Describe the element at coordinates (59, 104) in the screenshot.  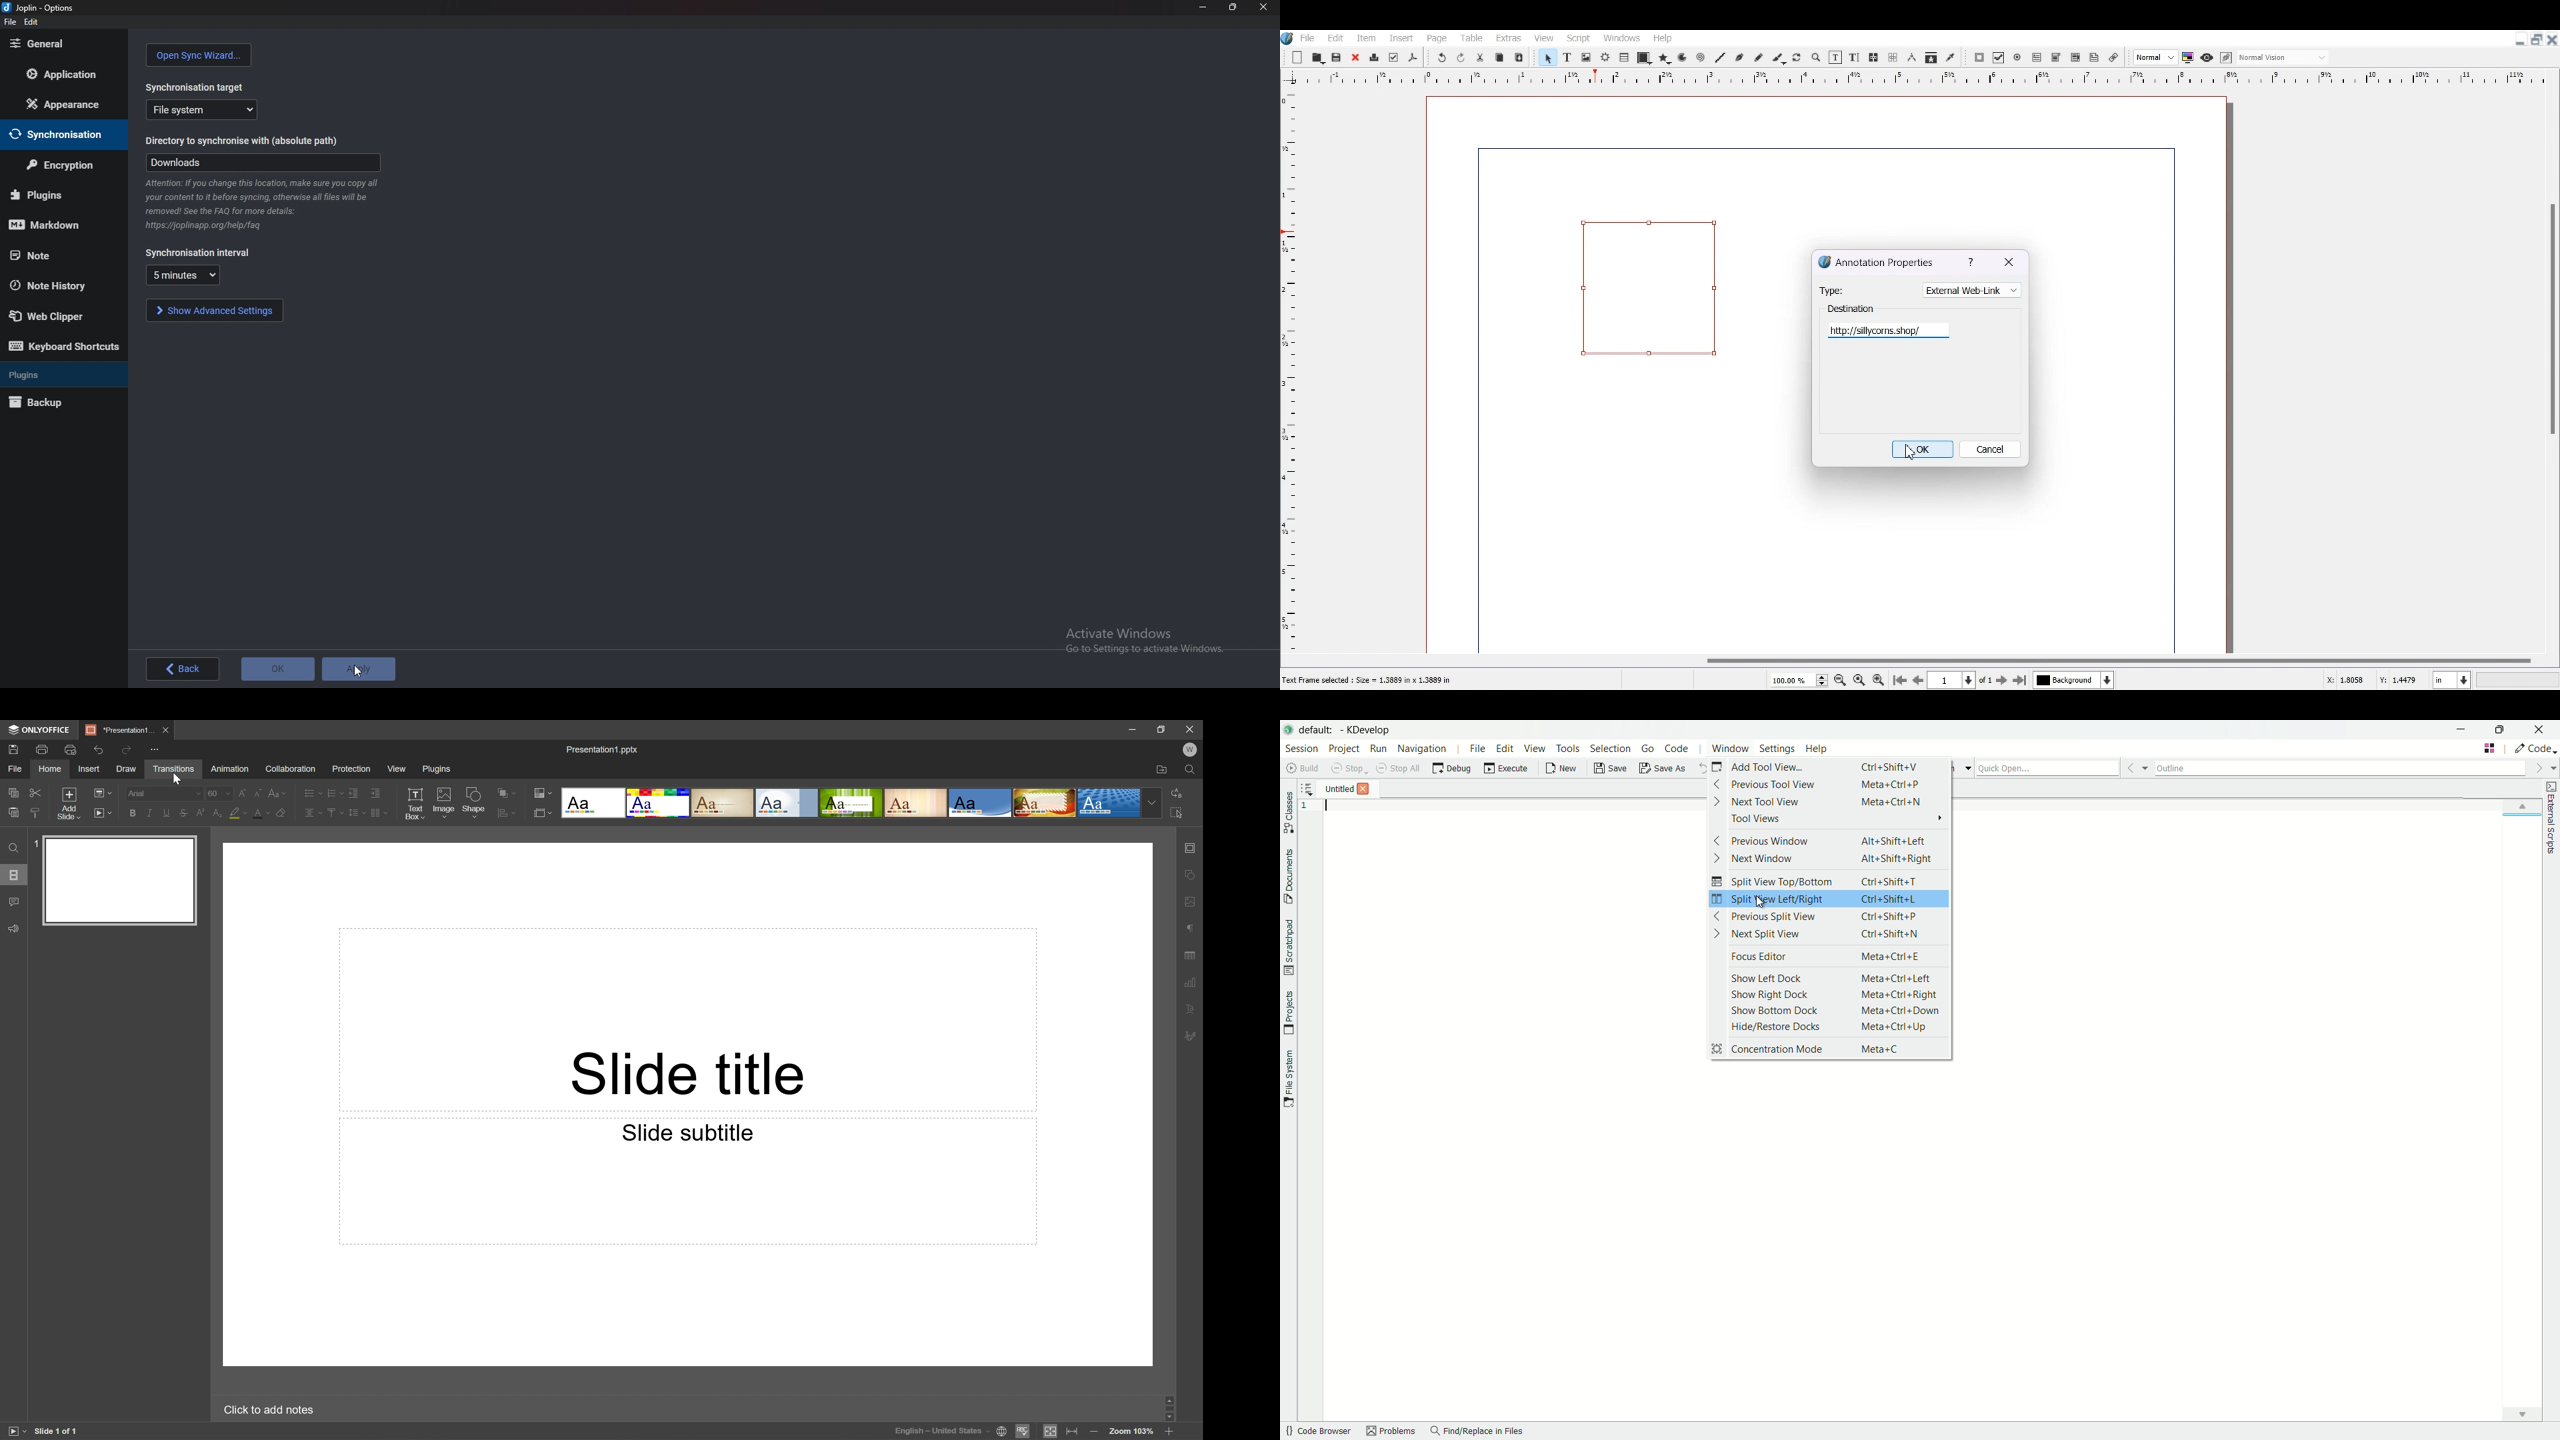
I see `Appearance` at that location.